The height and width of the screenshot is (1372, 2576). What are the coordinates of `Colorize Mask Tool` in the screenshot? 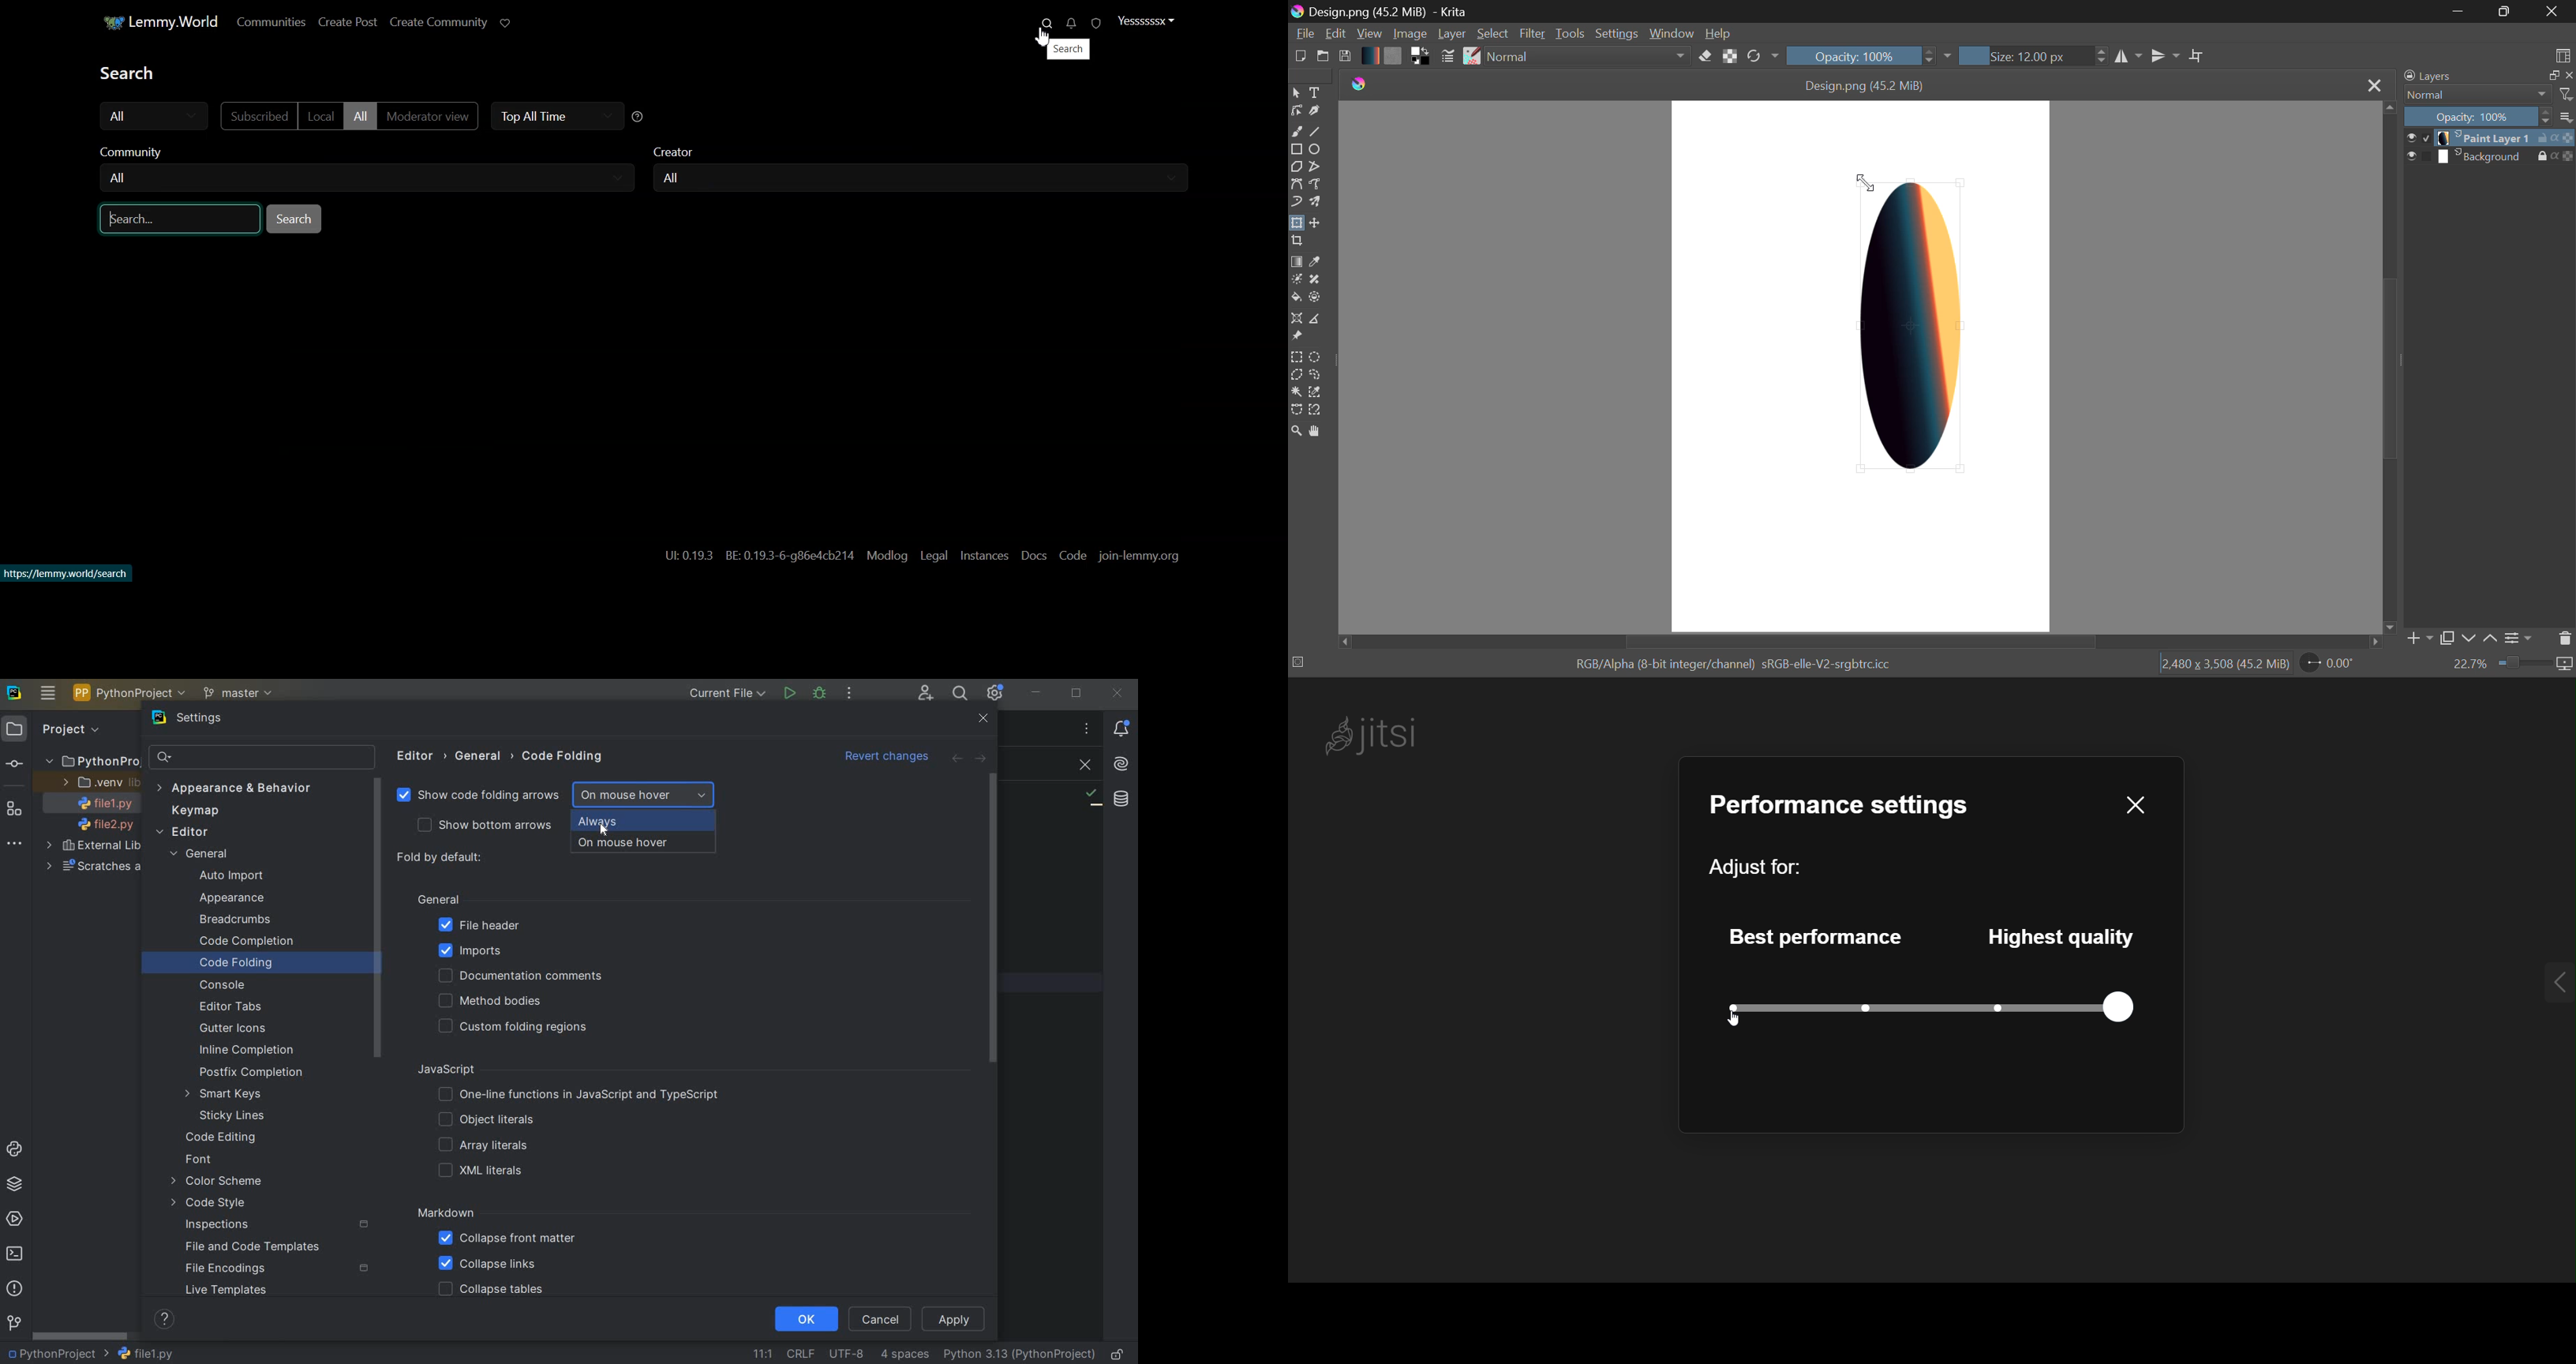 It's located at (1296, 279).